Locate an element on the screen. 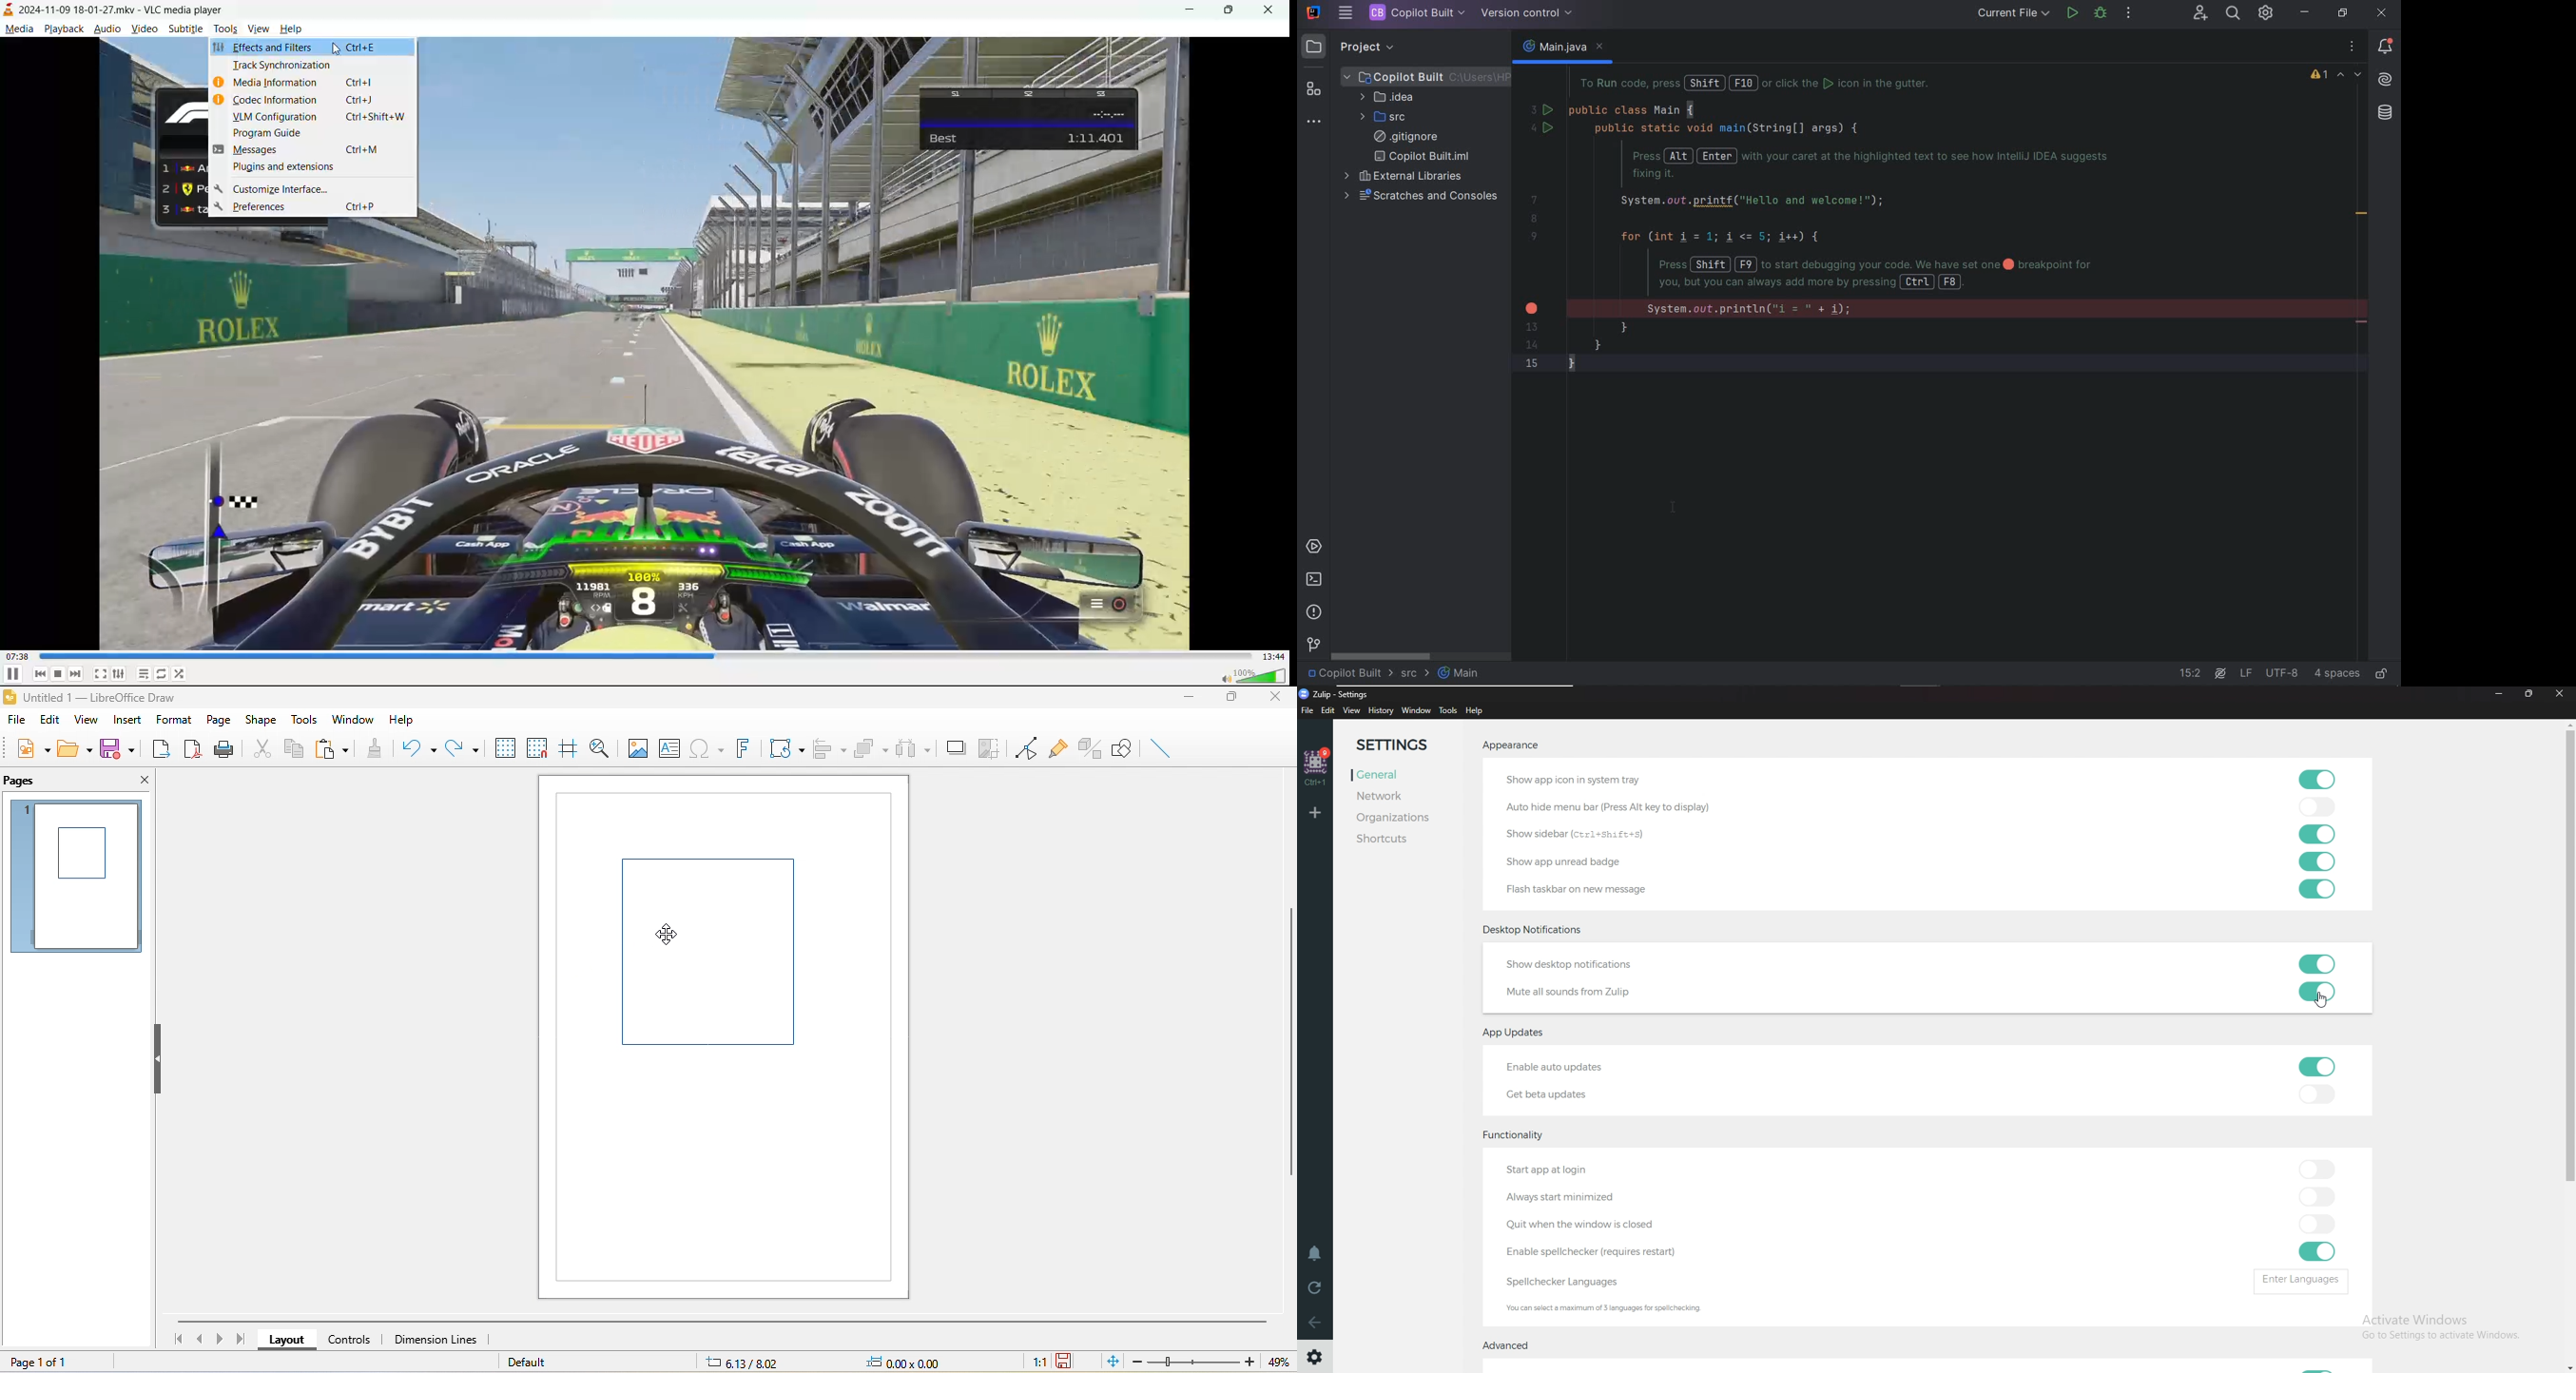 The image size is (2576, 1400). print is located at coordinates (224, 751).